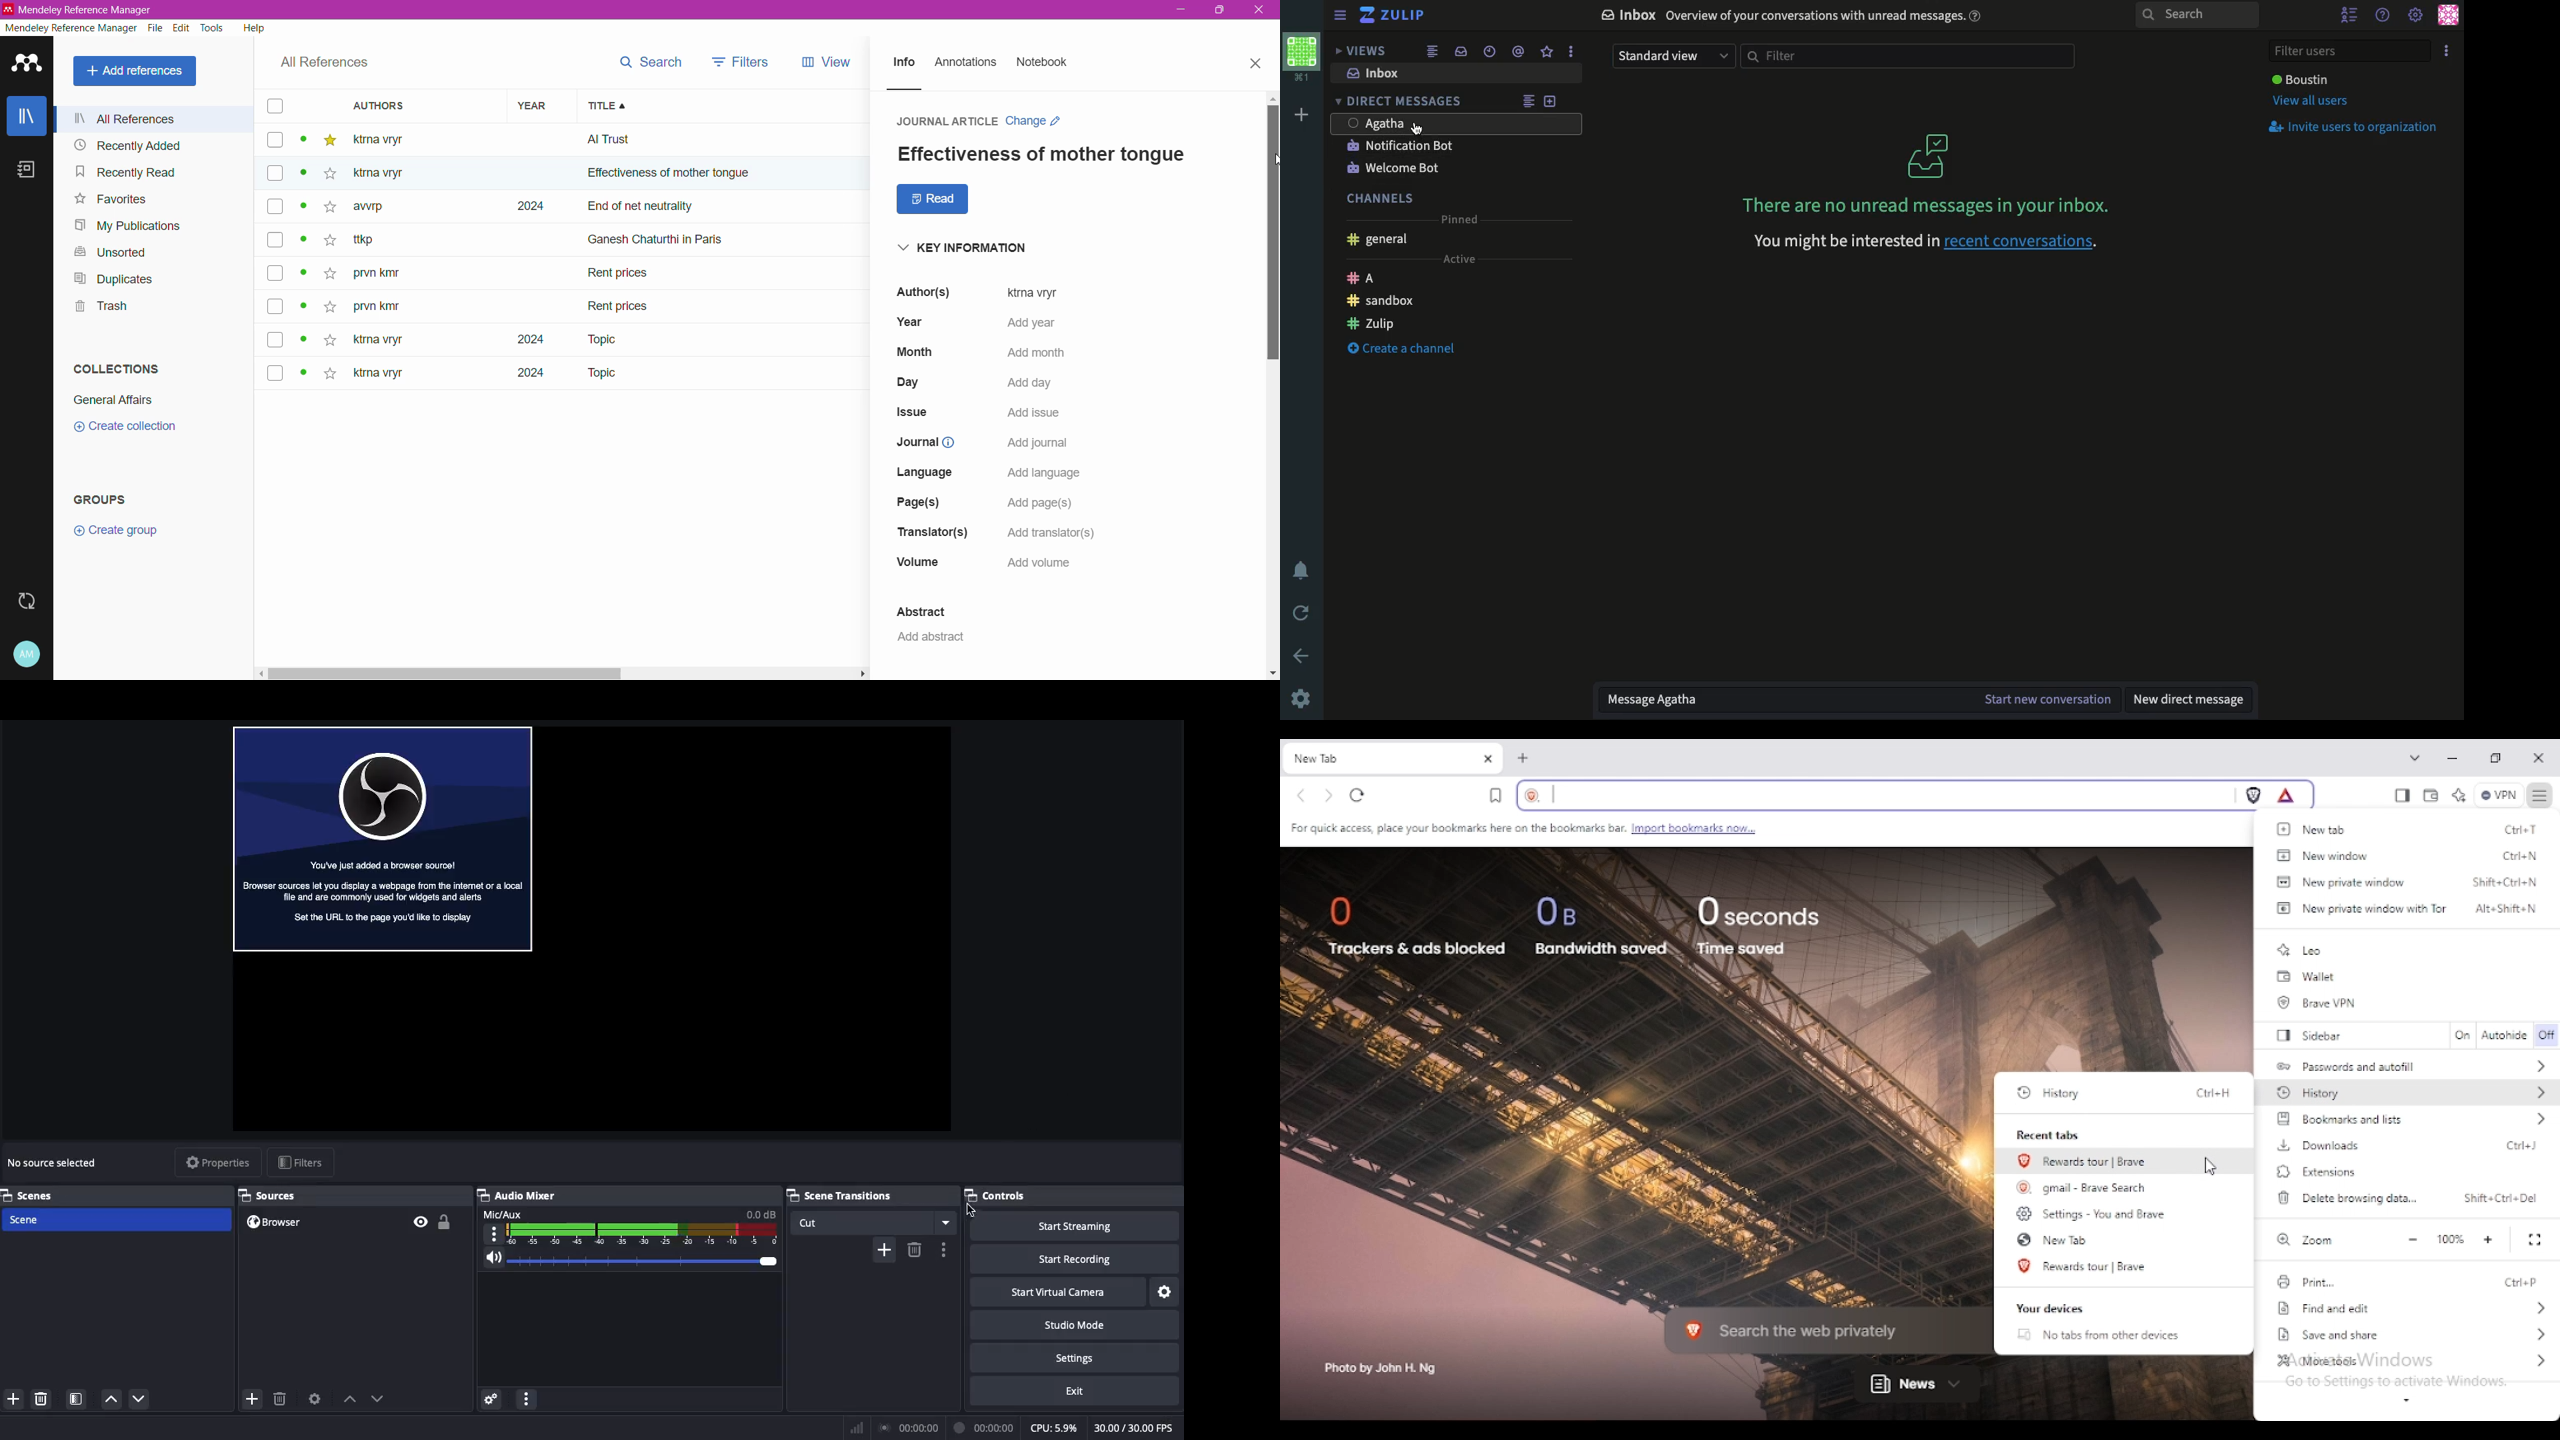 The width and height of the screenshot is (2576, 1456). Describe the element at coordinates (213, 28) in the screenshot. I see `Tools` at that location.